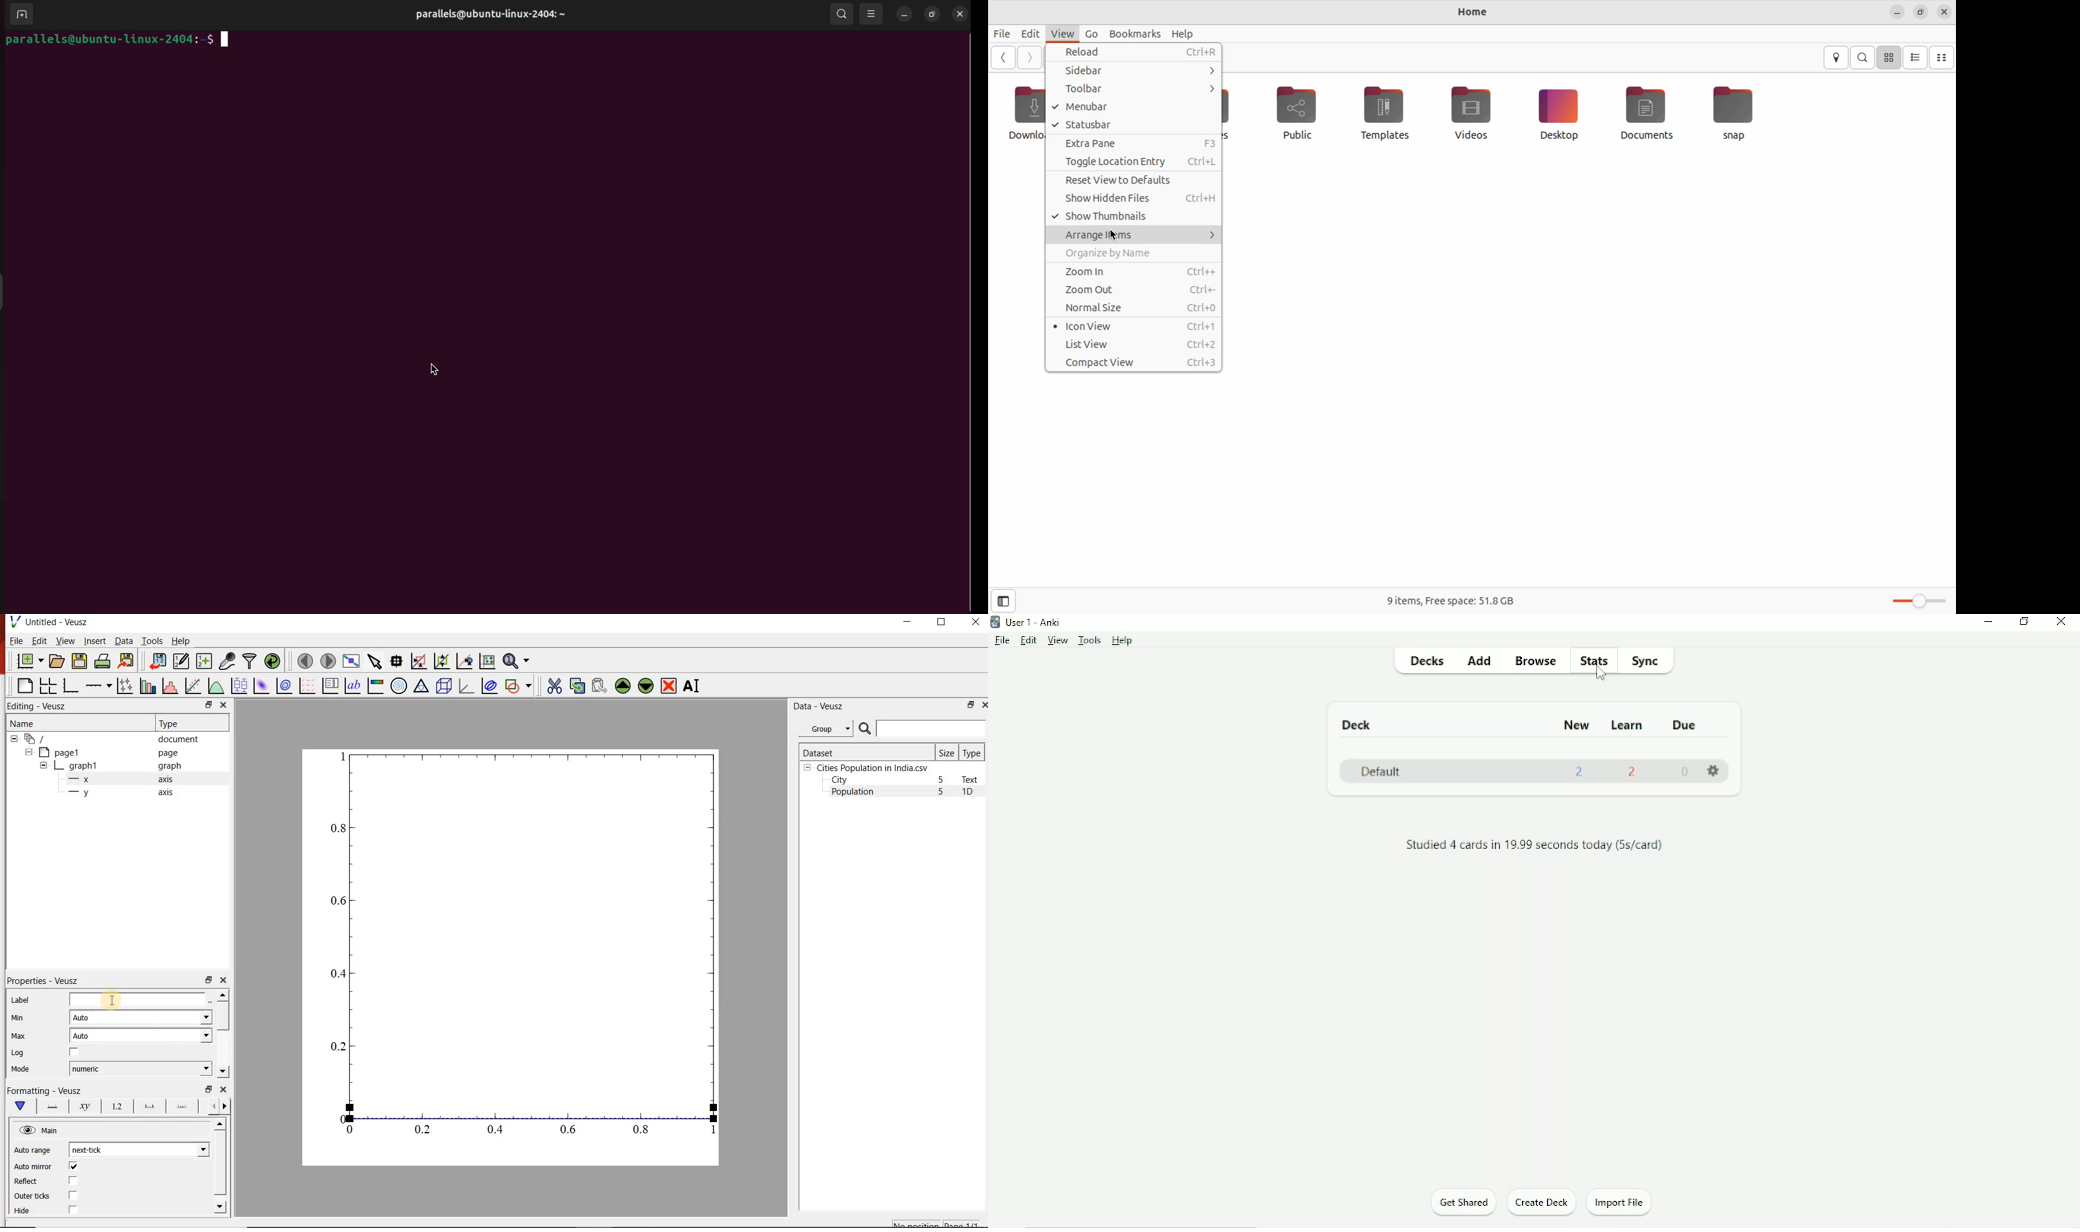  Describe the element at coordinates (192, 685) in the screenshot. I see `fit a function to data` at that location.